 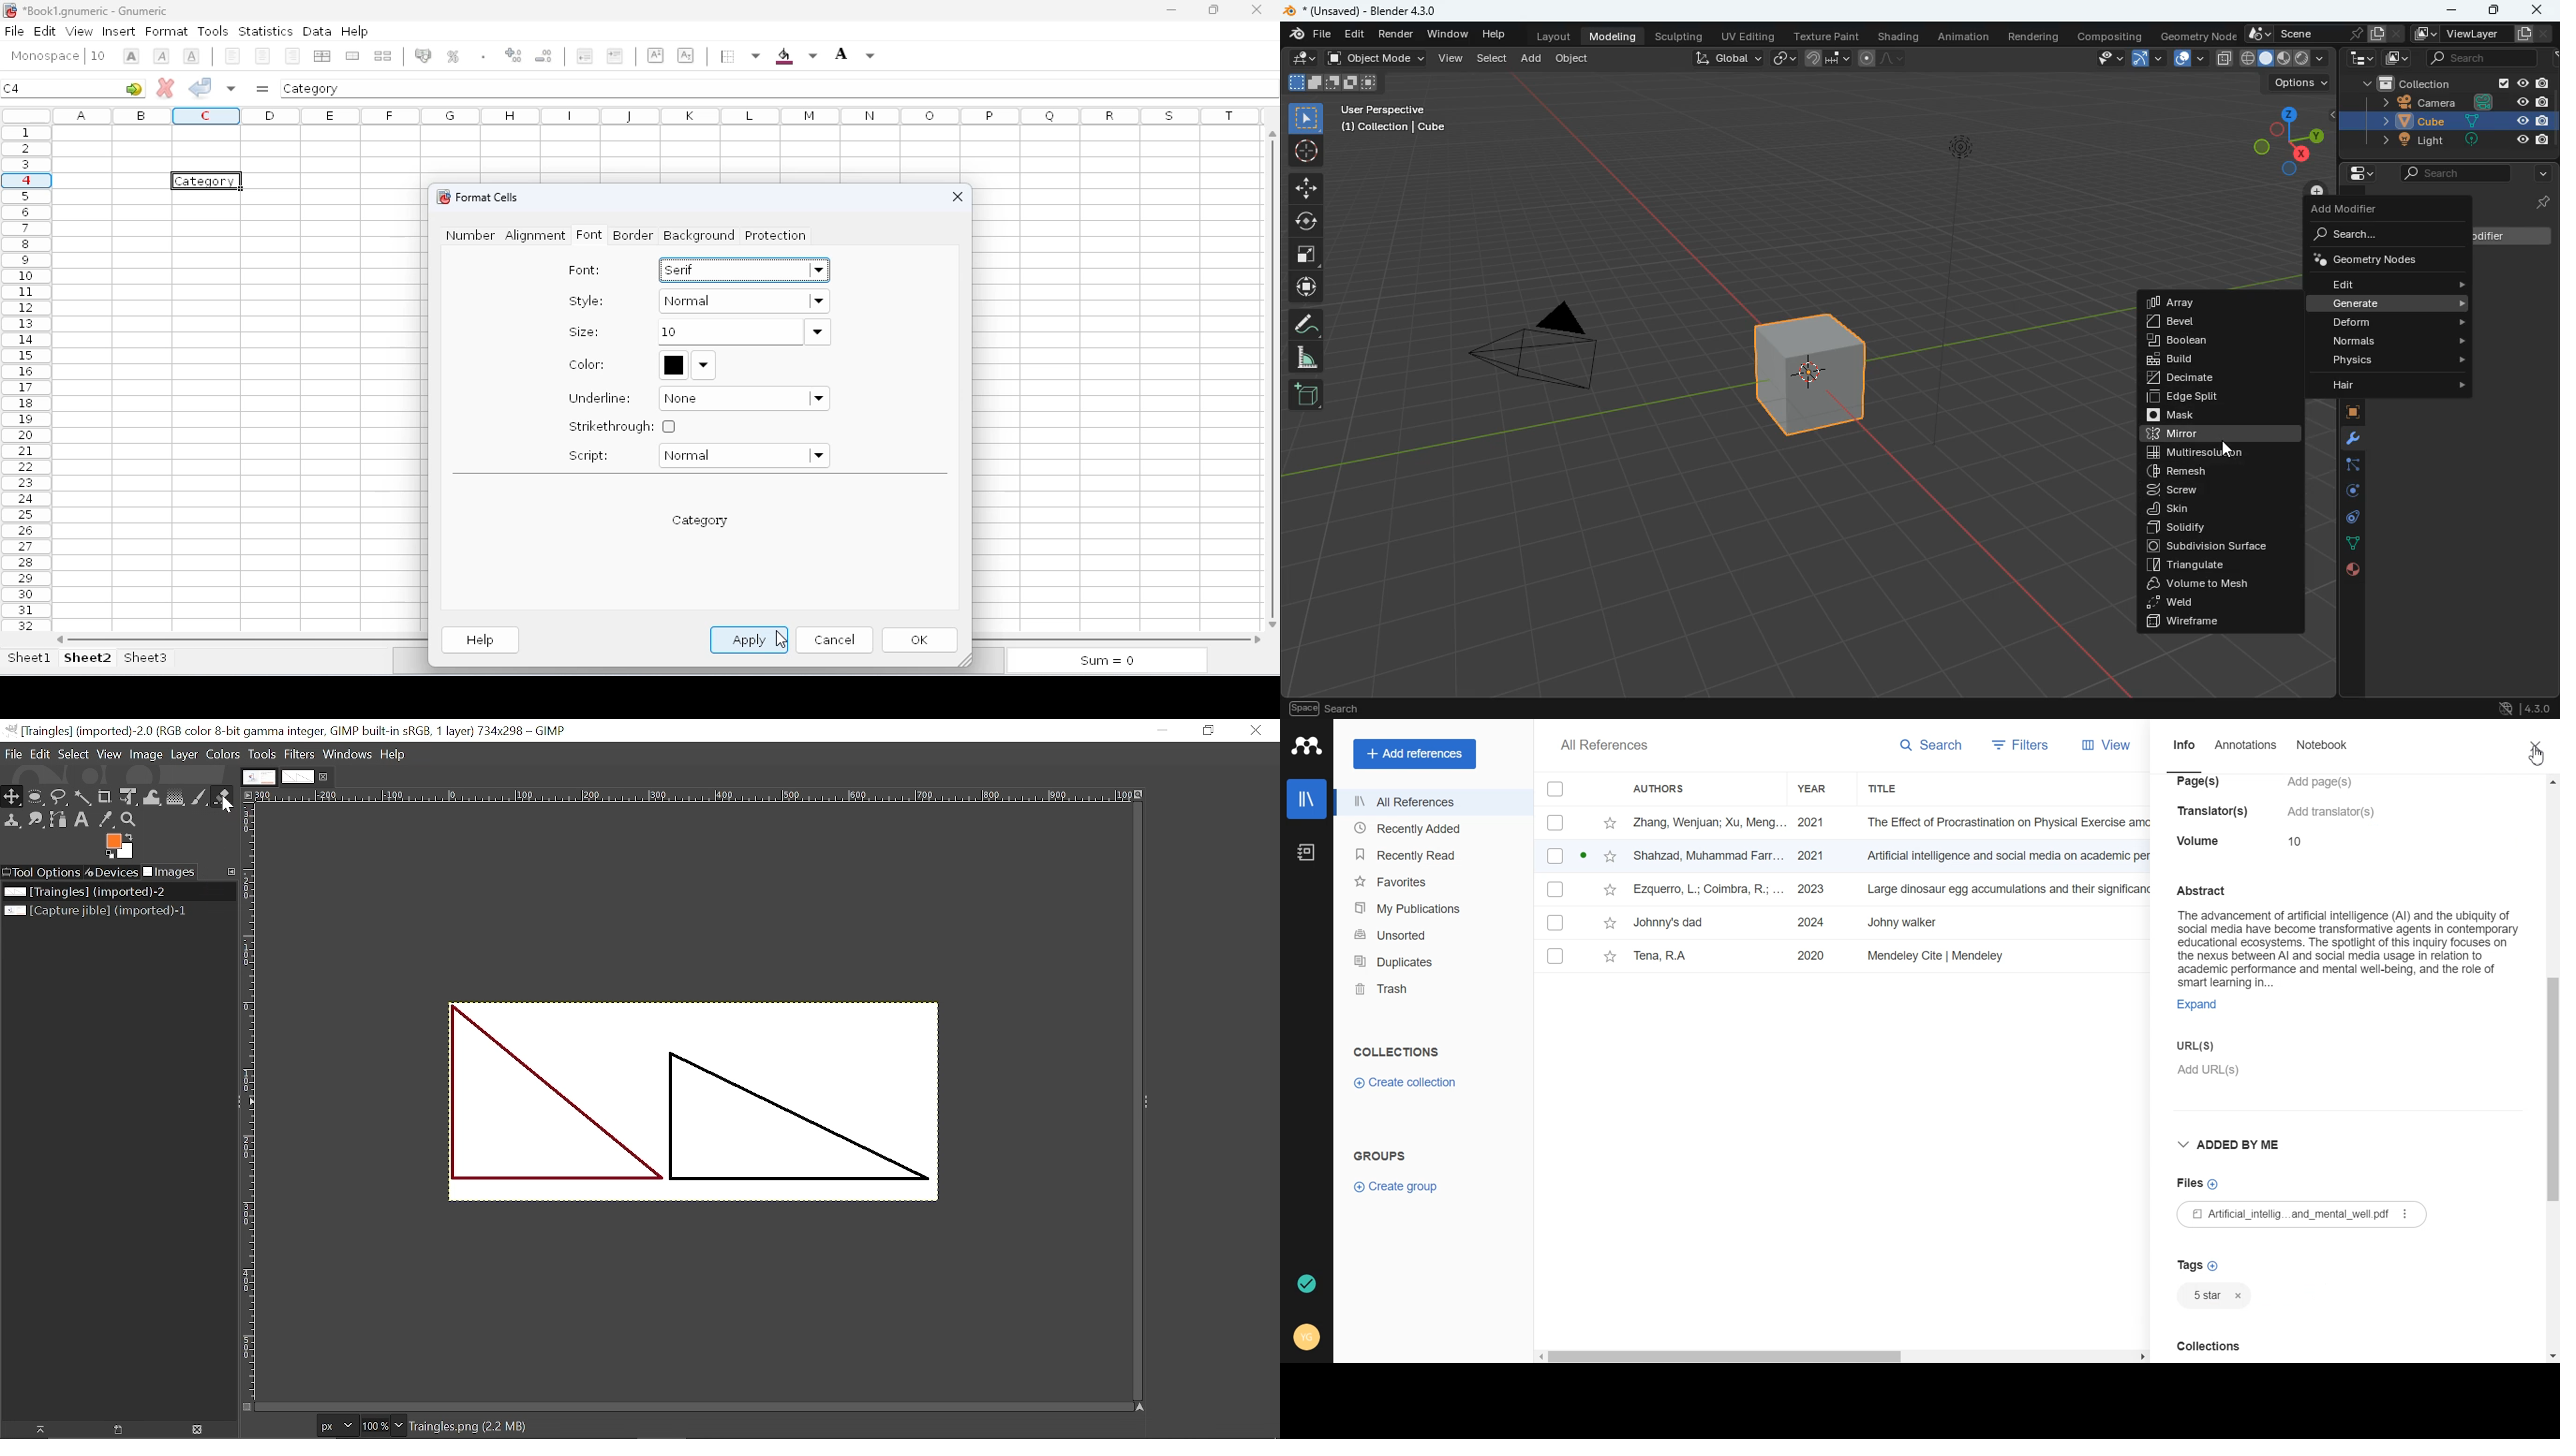 What do you see at coordinates (167, 32) in the screenshot?
I see `format` at bounding box center [167, 32].